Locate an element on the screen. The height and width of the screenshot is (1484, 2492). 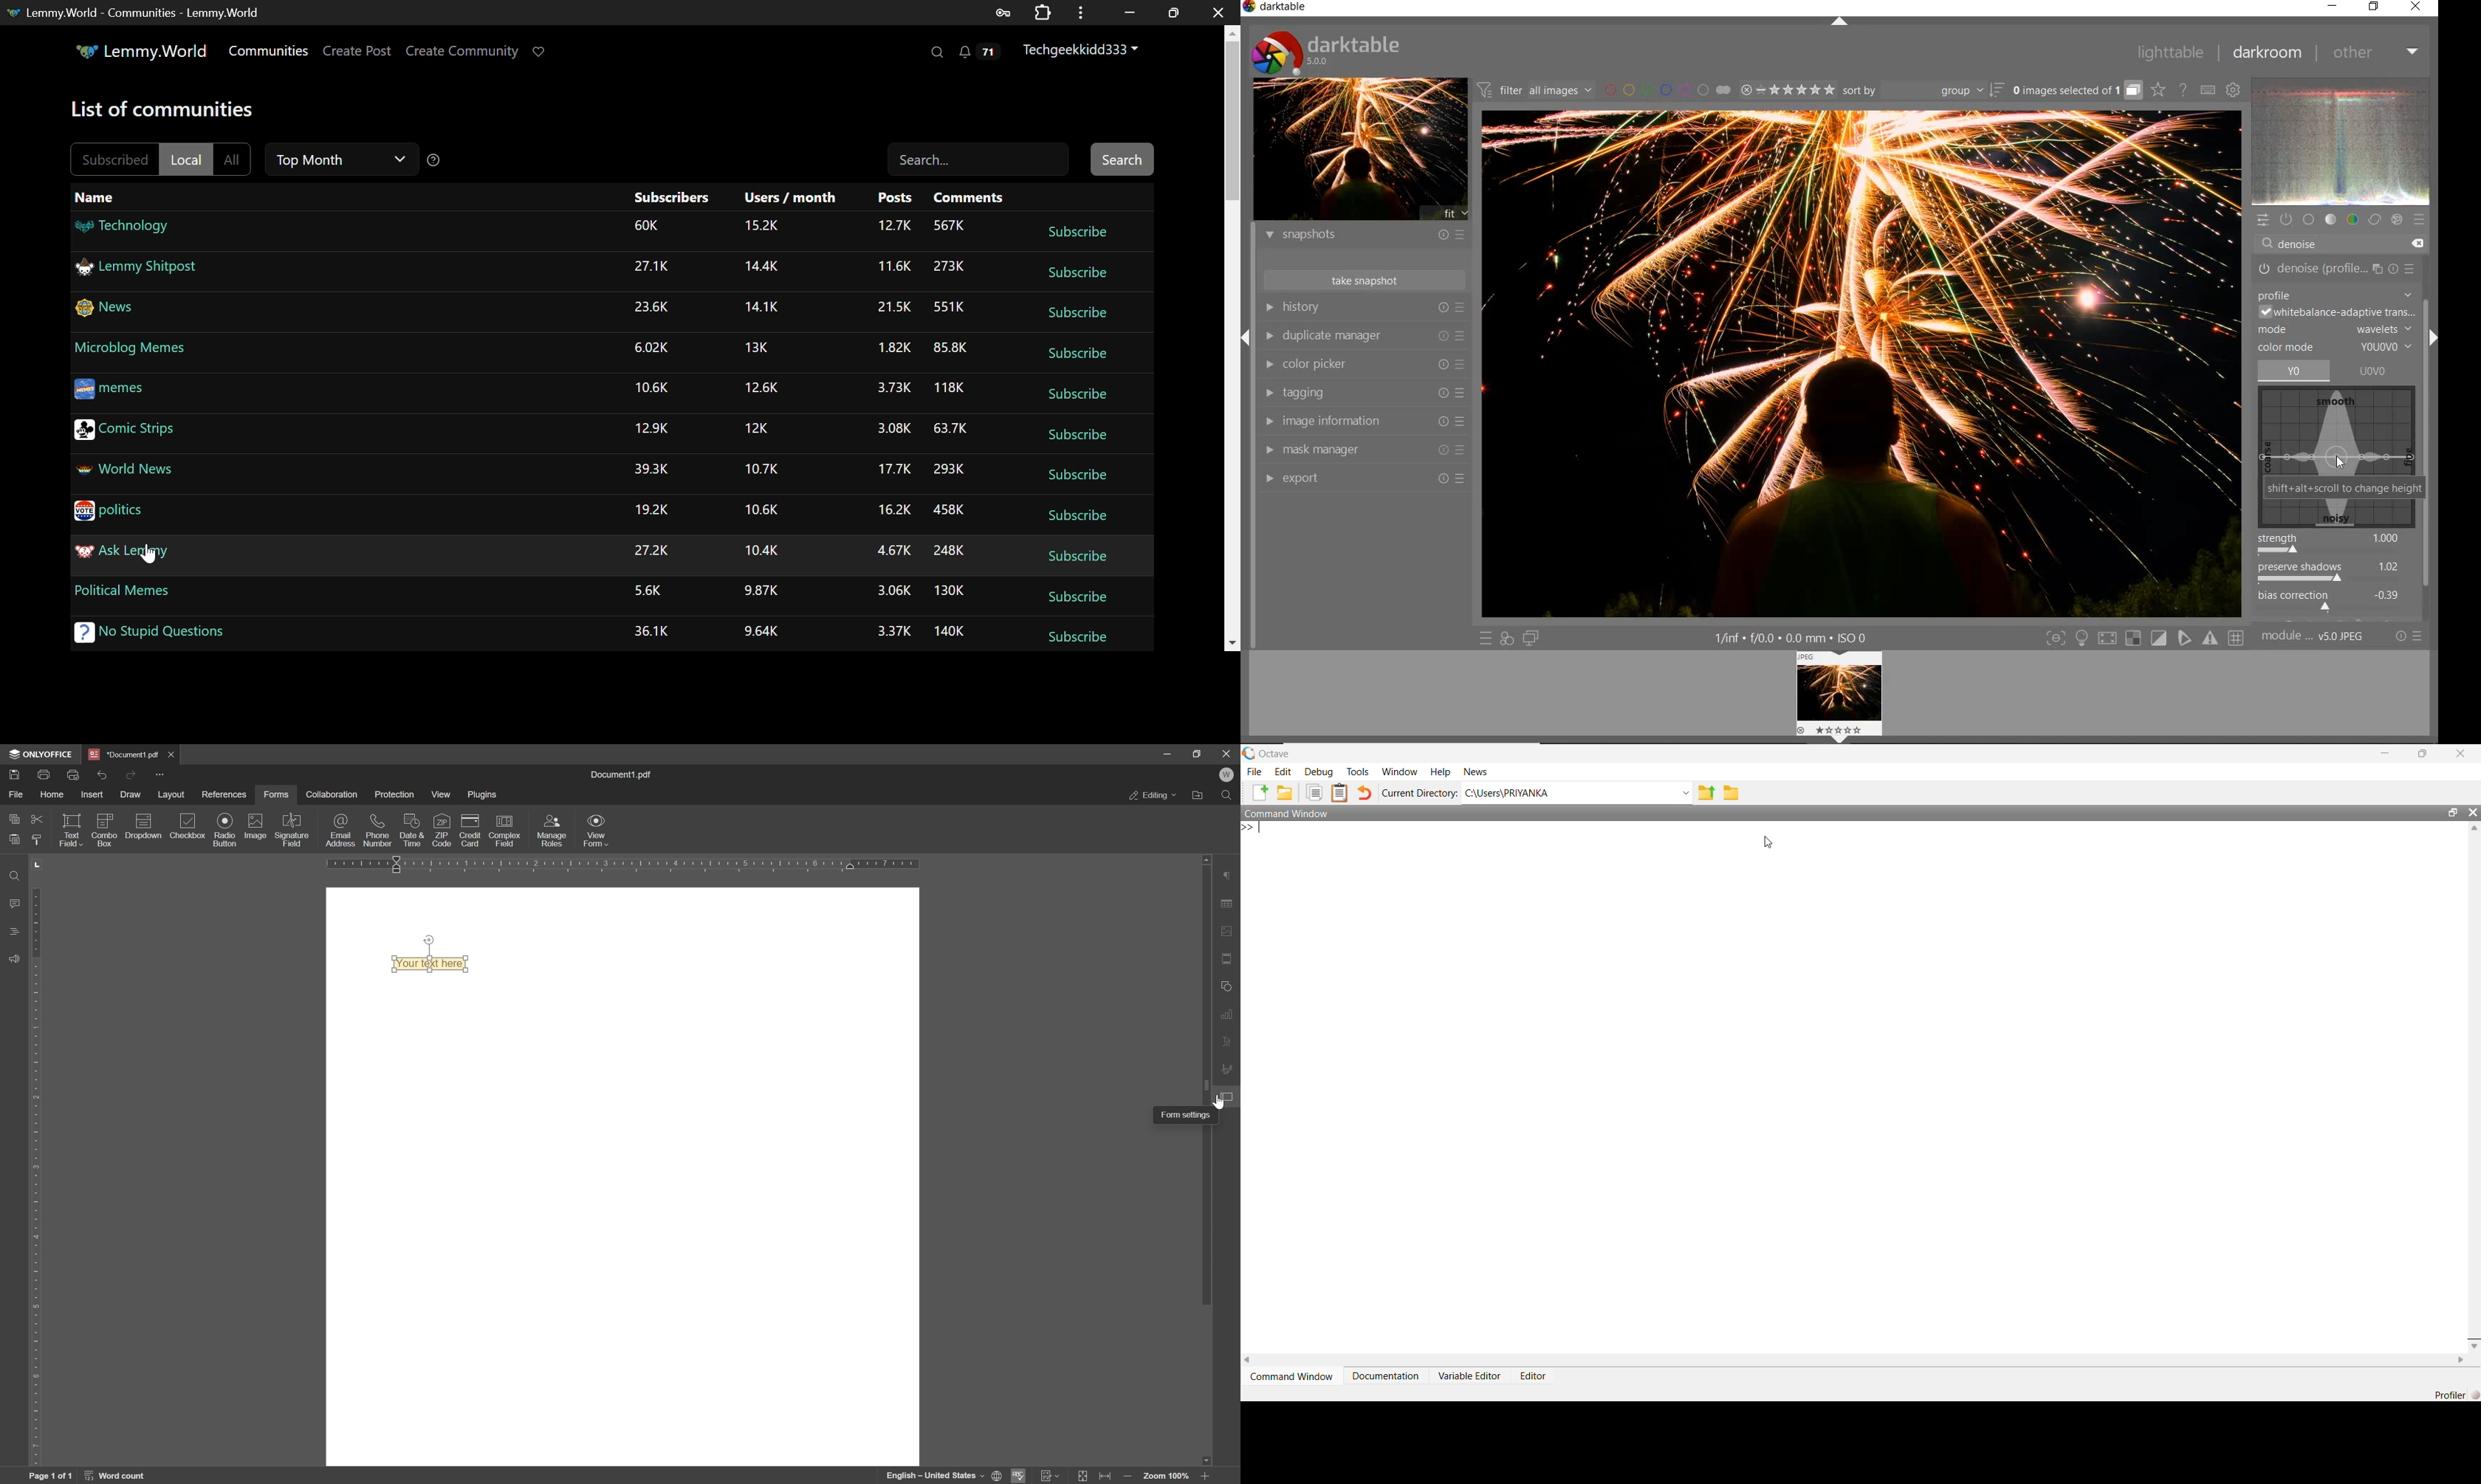
Amount is located at coordinates (948, 593).